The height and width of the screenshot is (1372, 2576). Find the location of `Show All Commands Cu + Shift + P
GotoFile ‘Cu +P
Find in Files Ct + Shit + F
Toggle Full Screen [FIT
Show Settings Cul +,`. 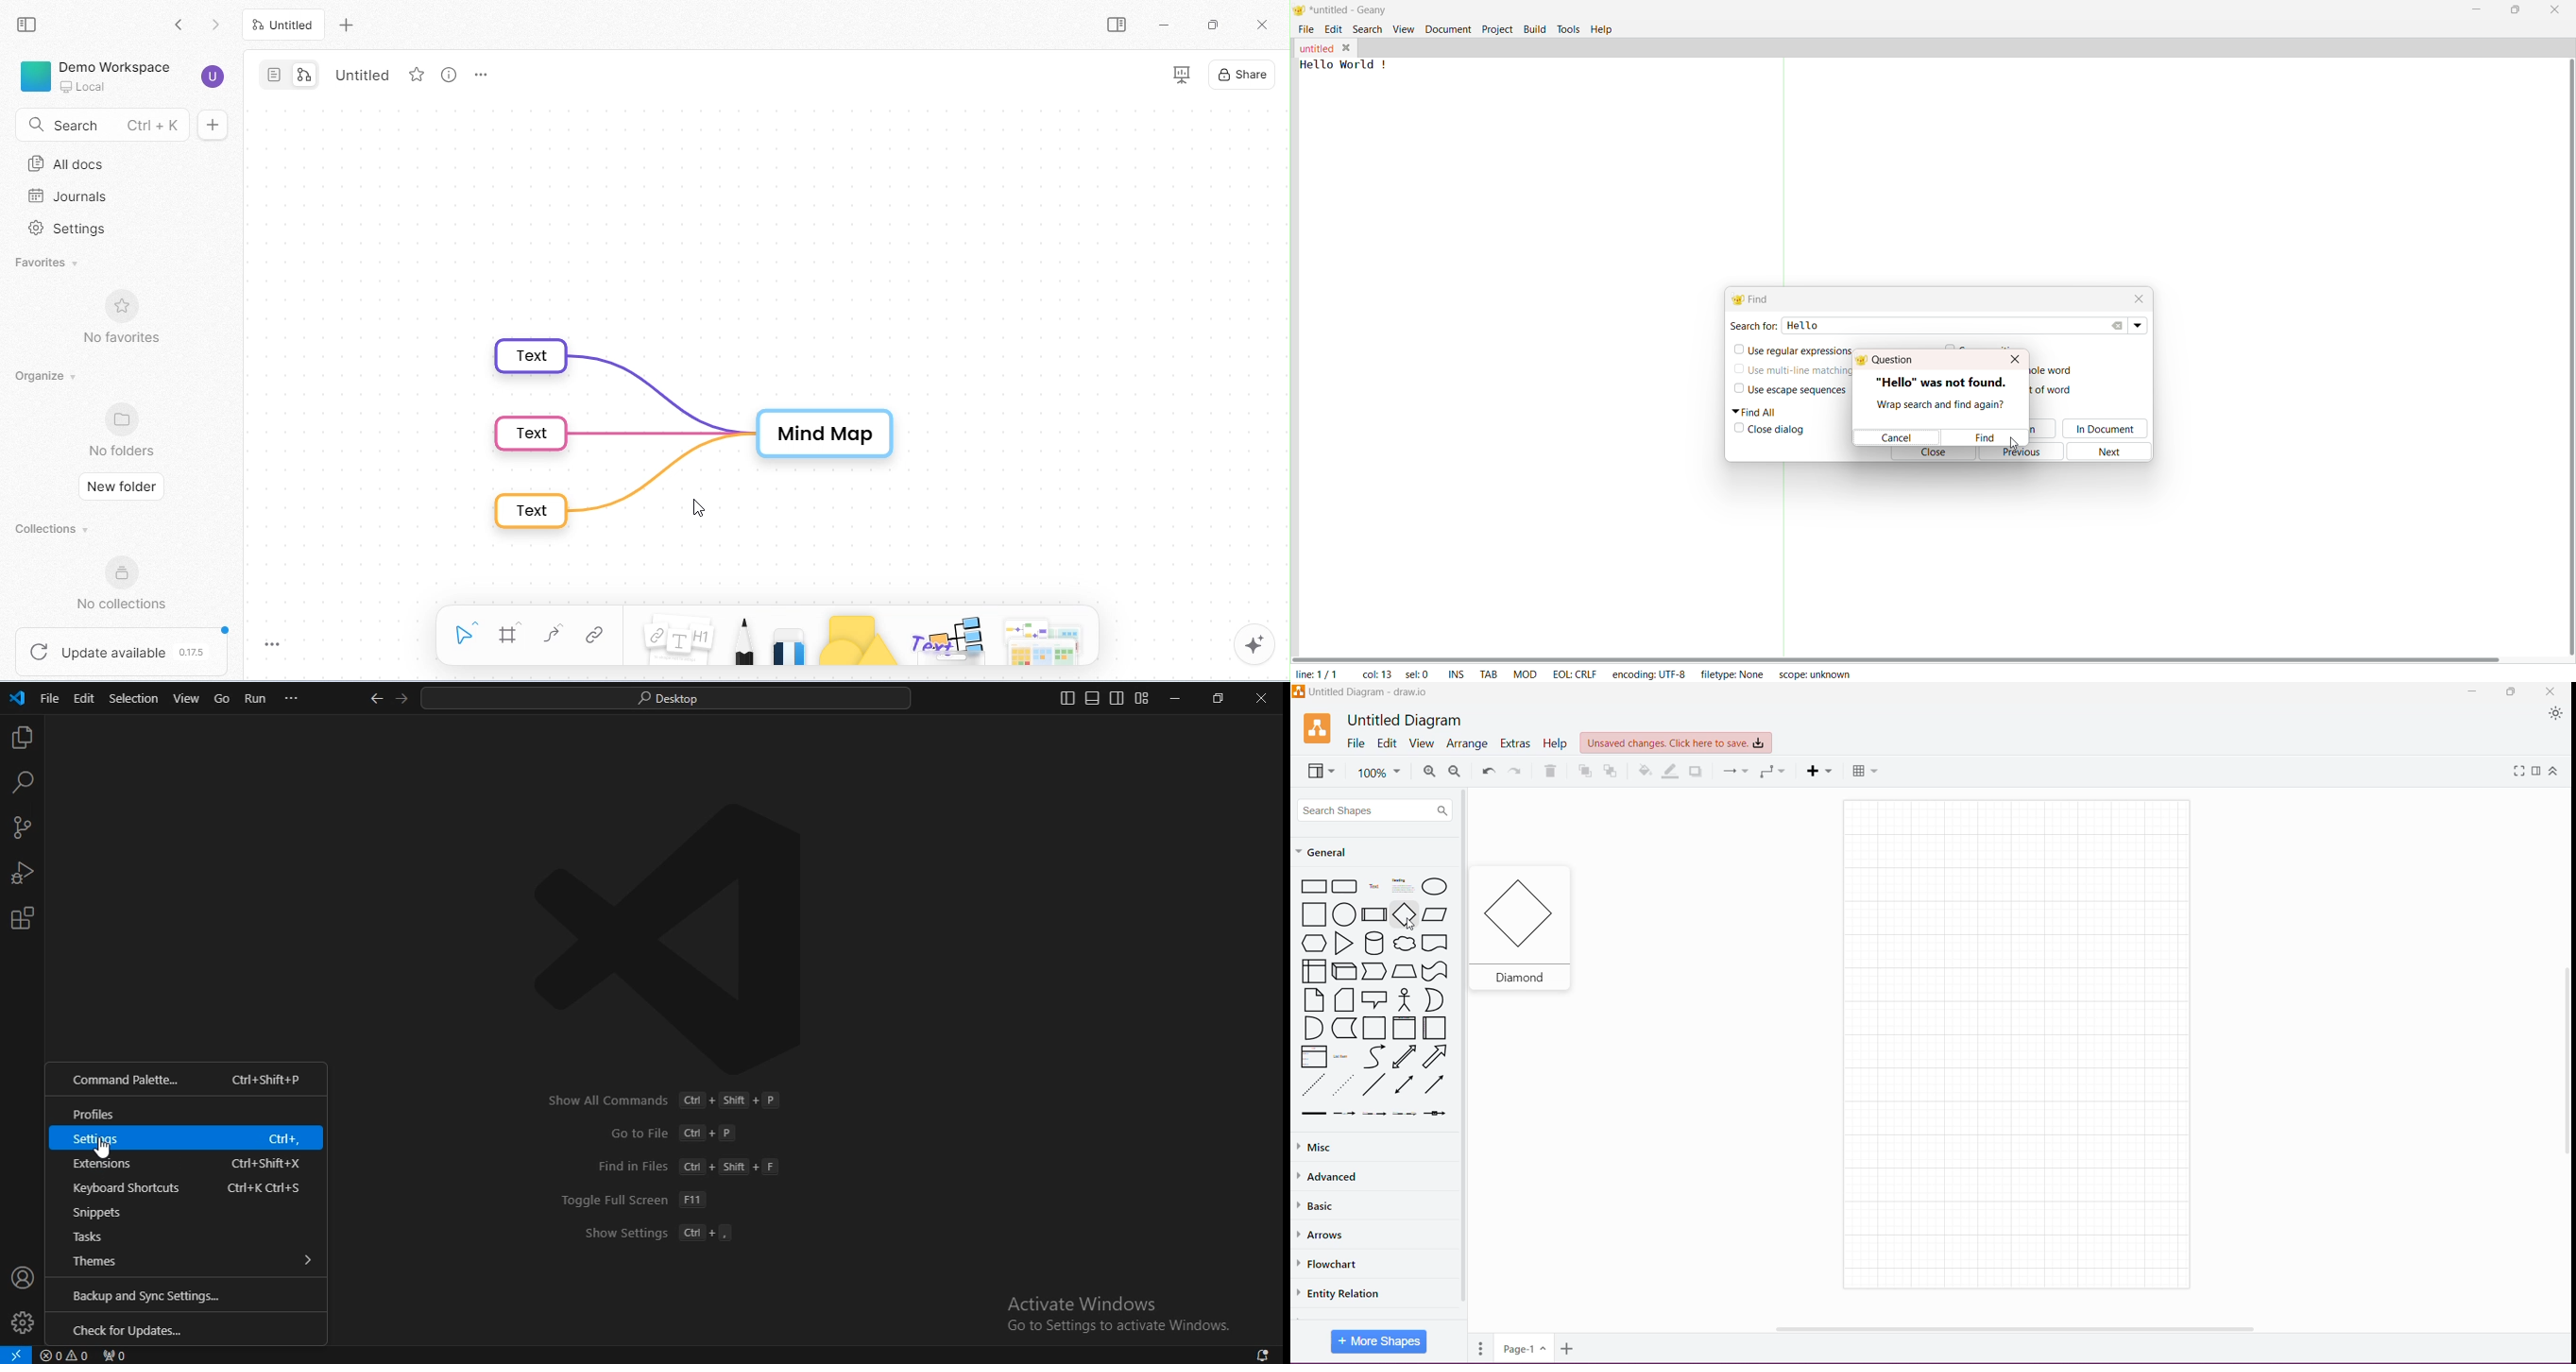

Show All Commands Cu + Shift + P
GotoFile ‘Cu +P
Find in Files Ct + Shit + F
Toggle Full Screen [FIT
Show Settings Cul +, is located at coordinates (659, 1169).